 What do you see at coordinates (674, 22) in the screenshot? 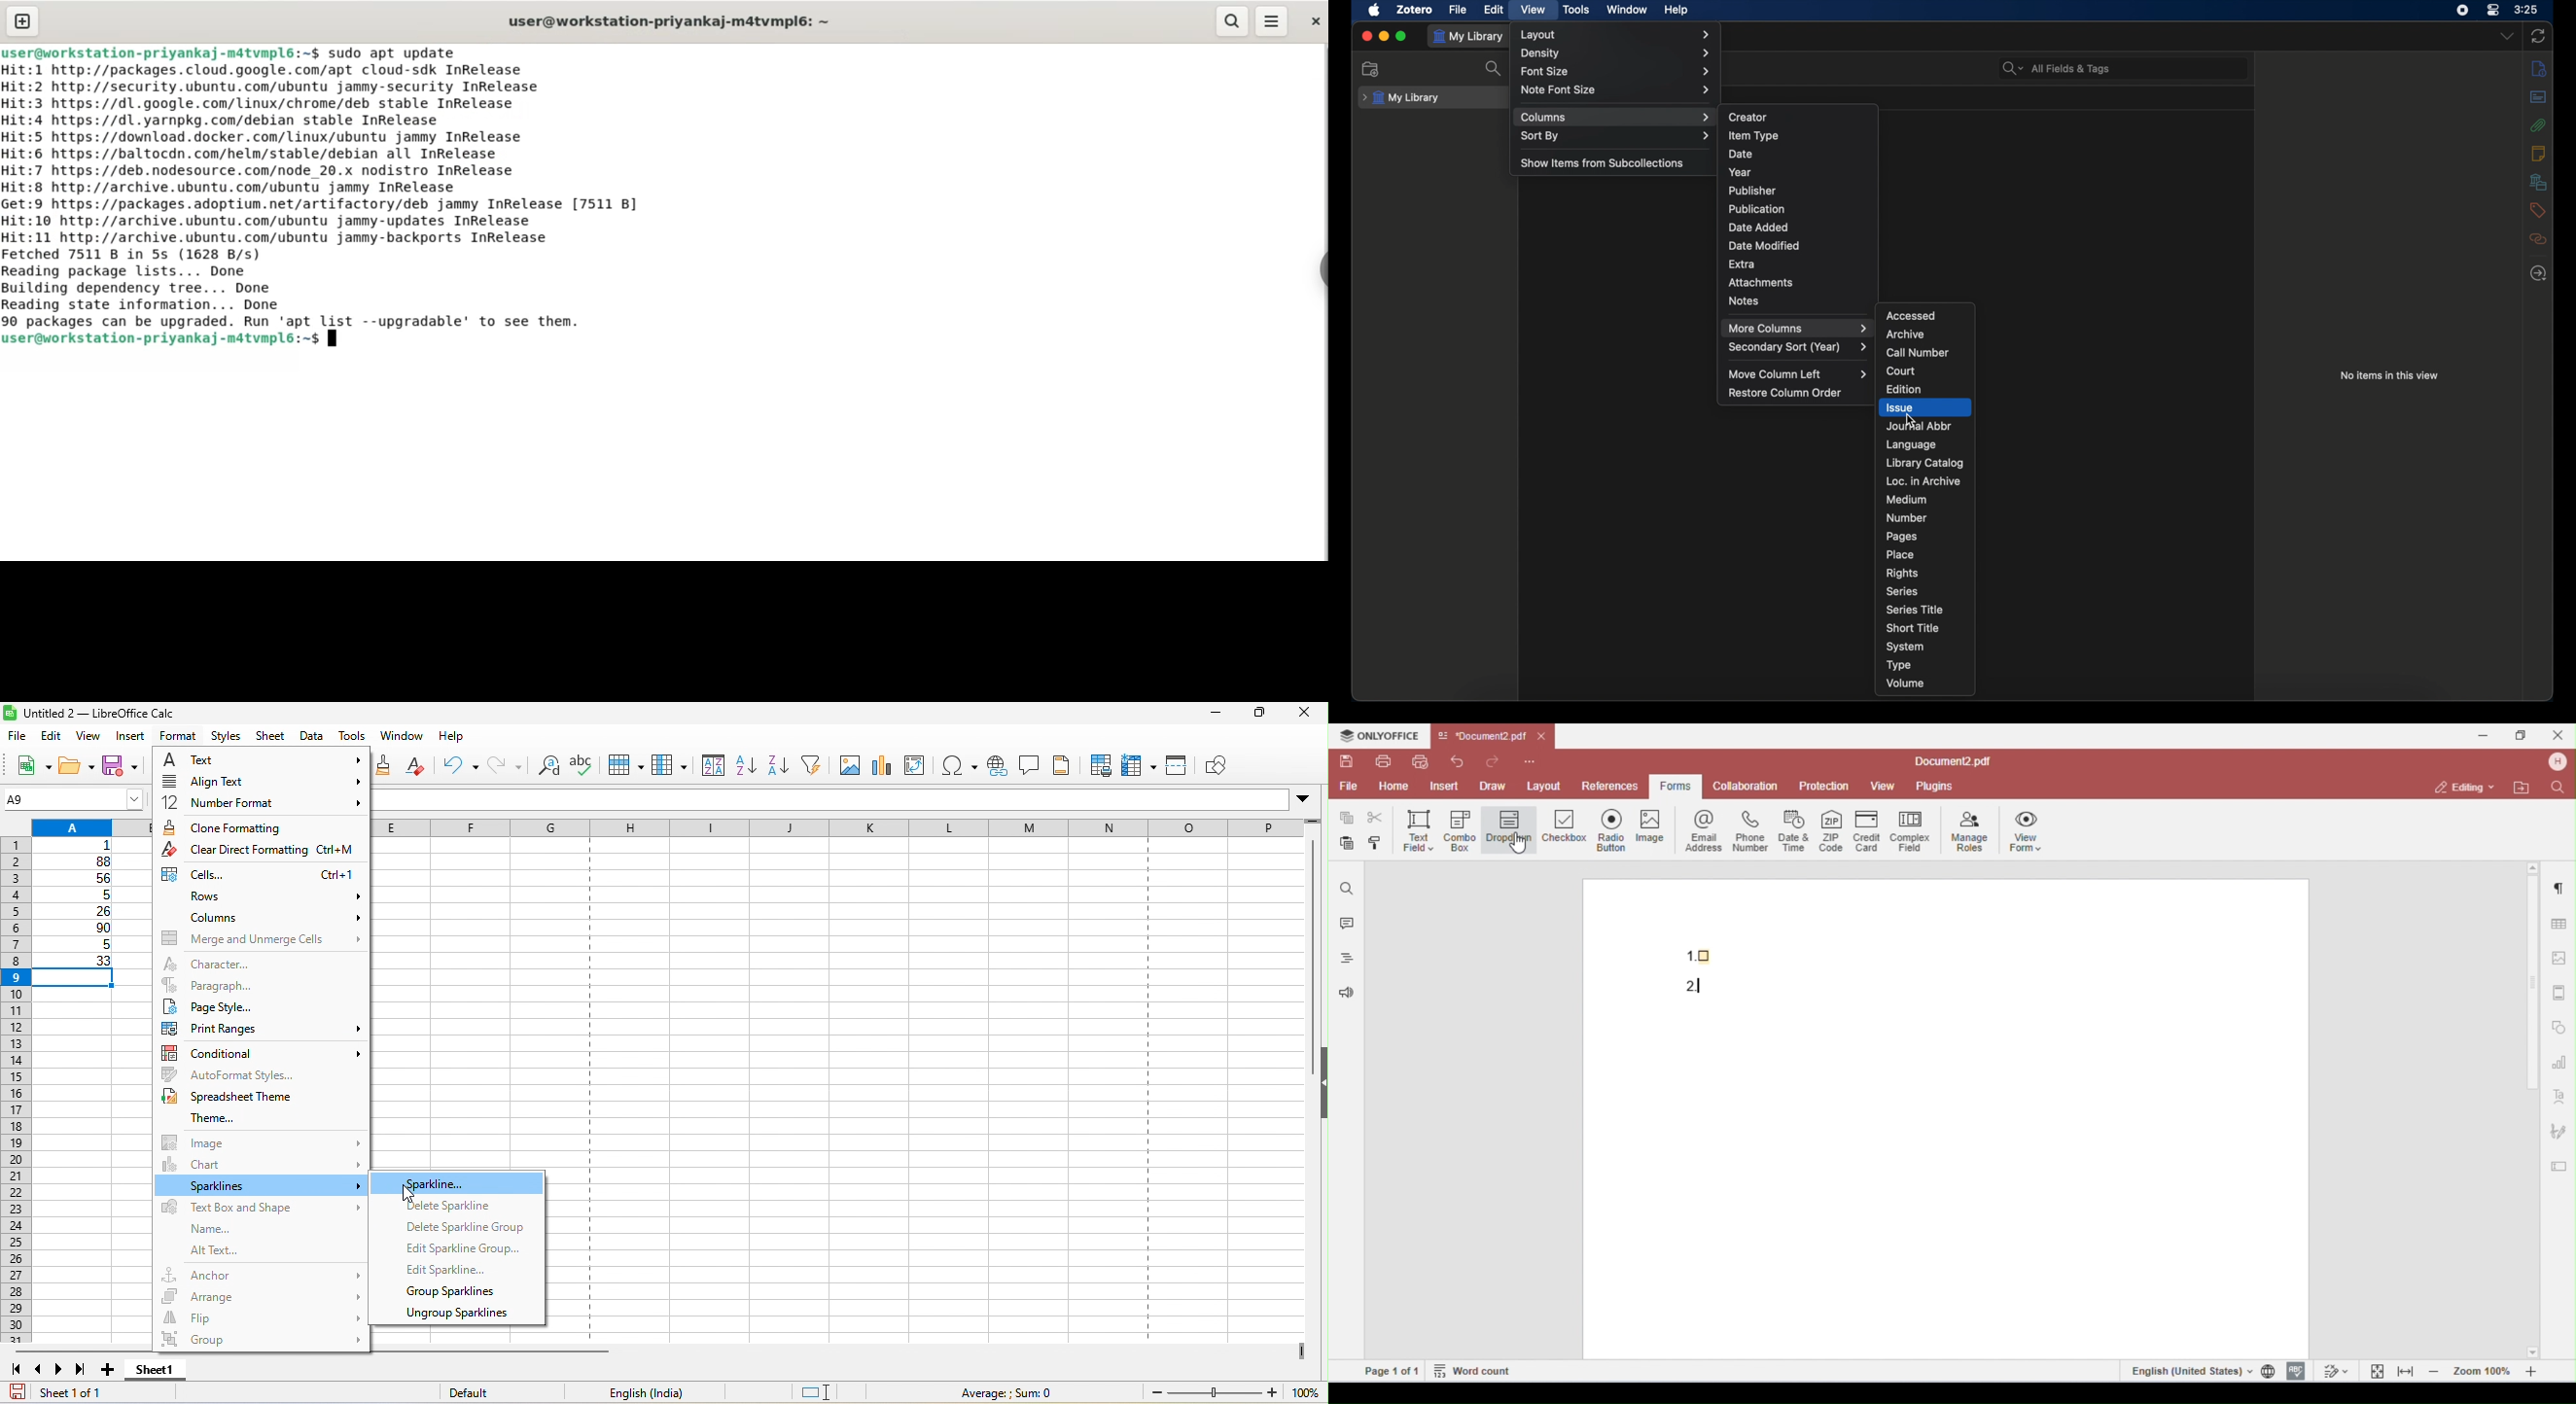
I see `user@workstation-priyankaj-m4tvmplé: ~` at bounding box center [674, 22].